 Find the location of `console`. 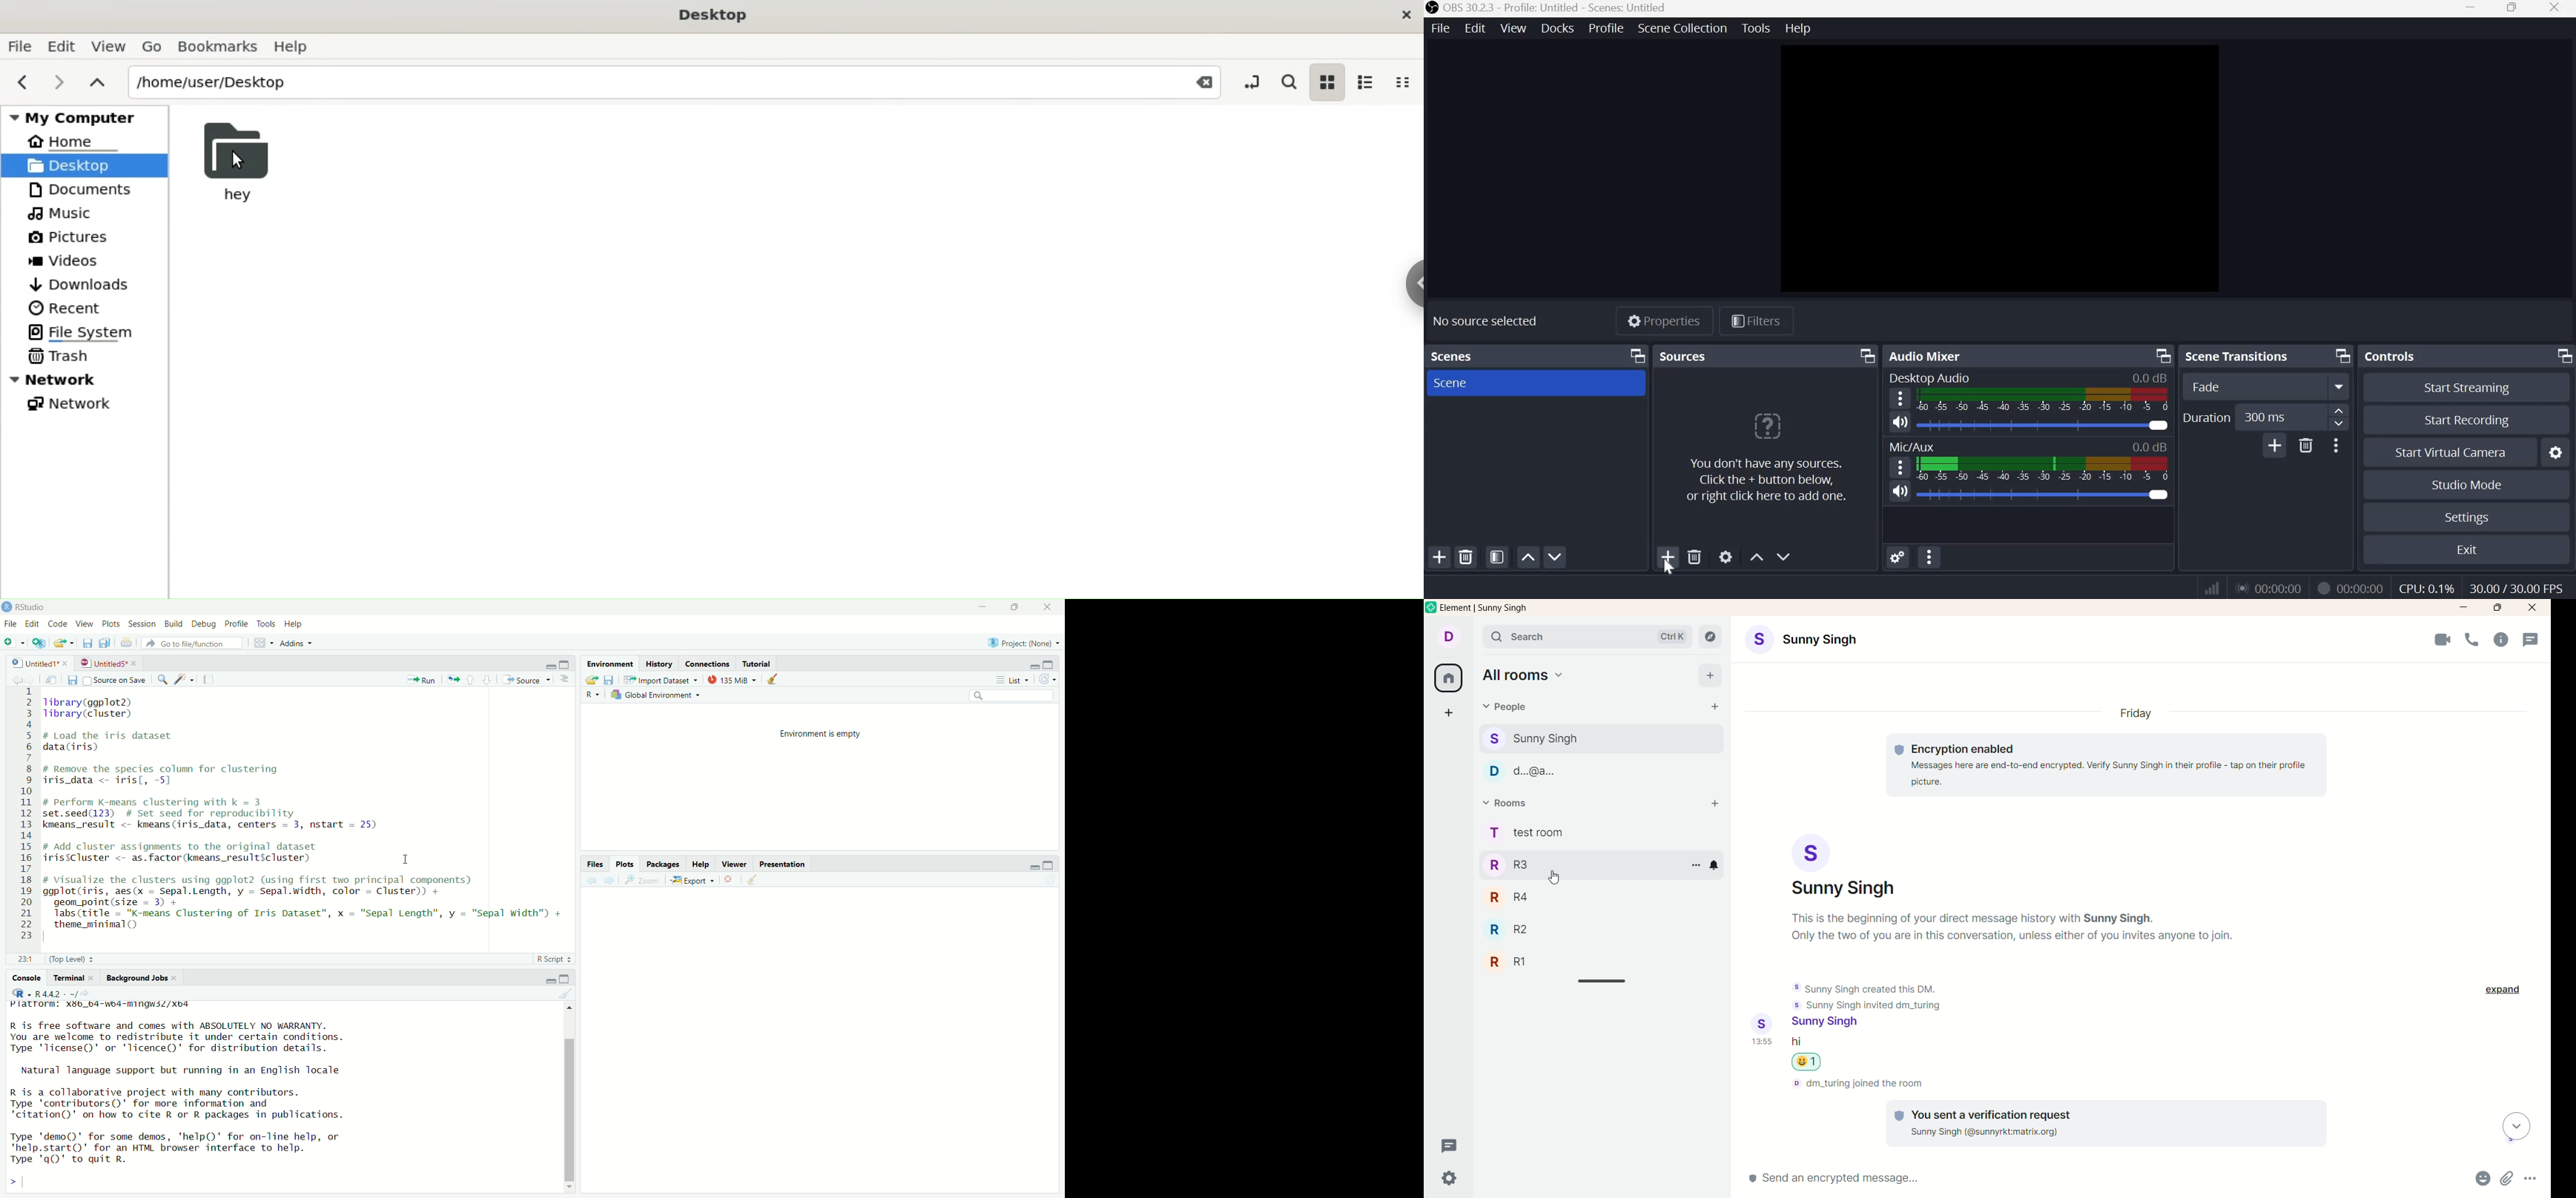

console is located at coordinates (22, 976).